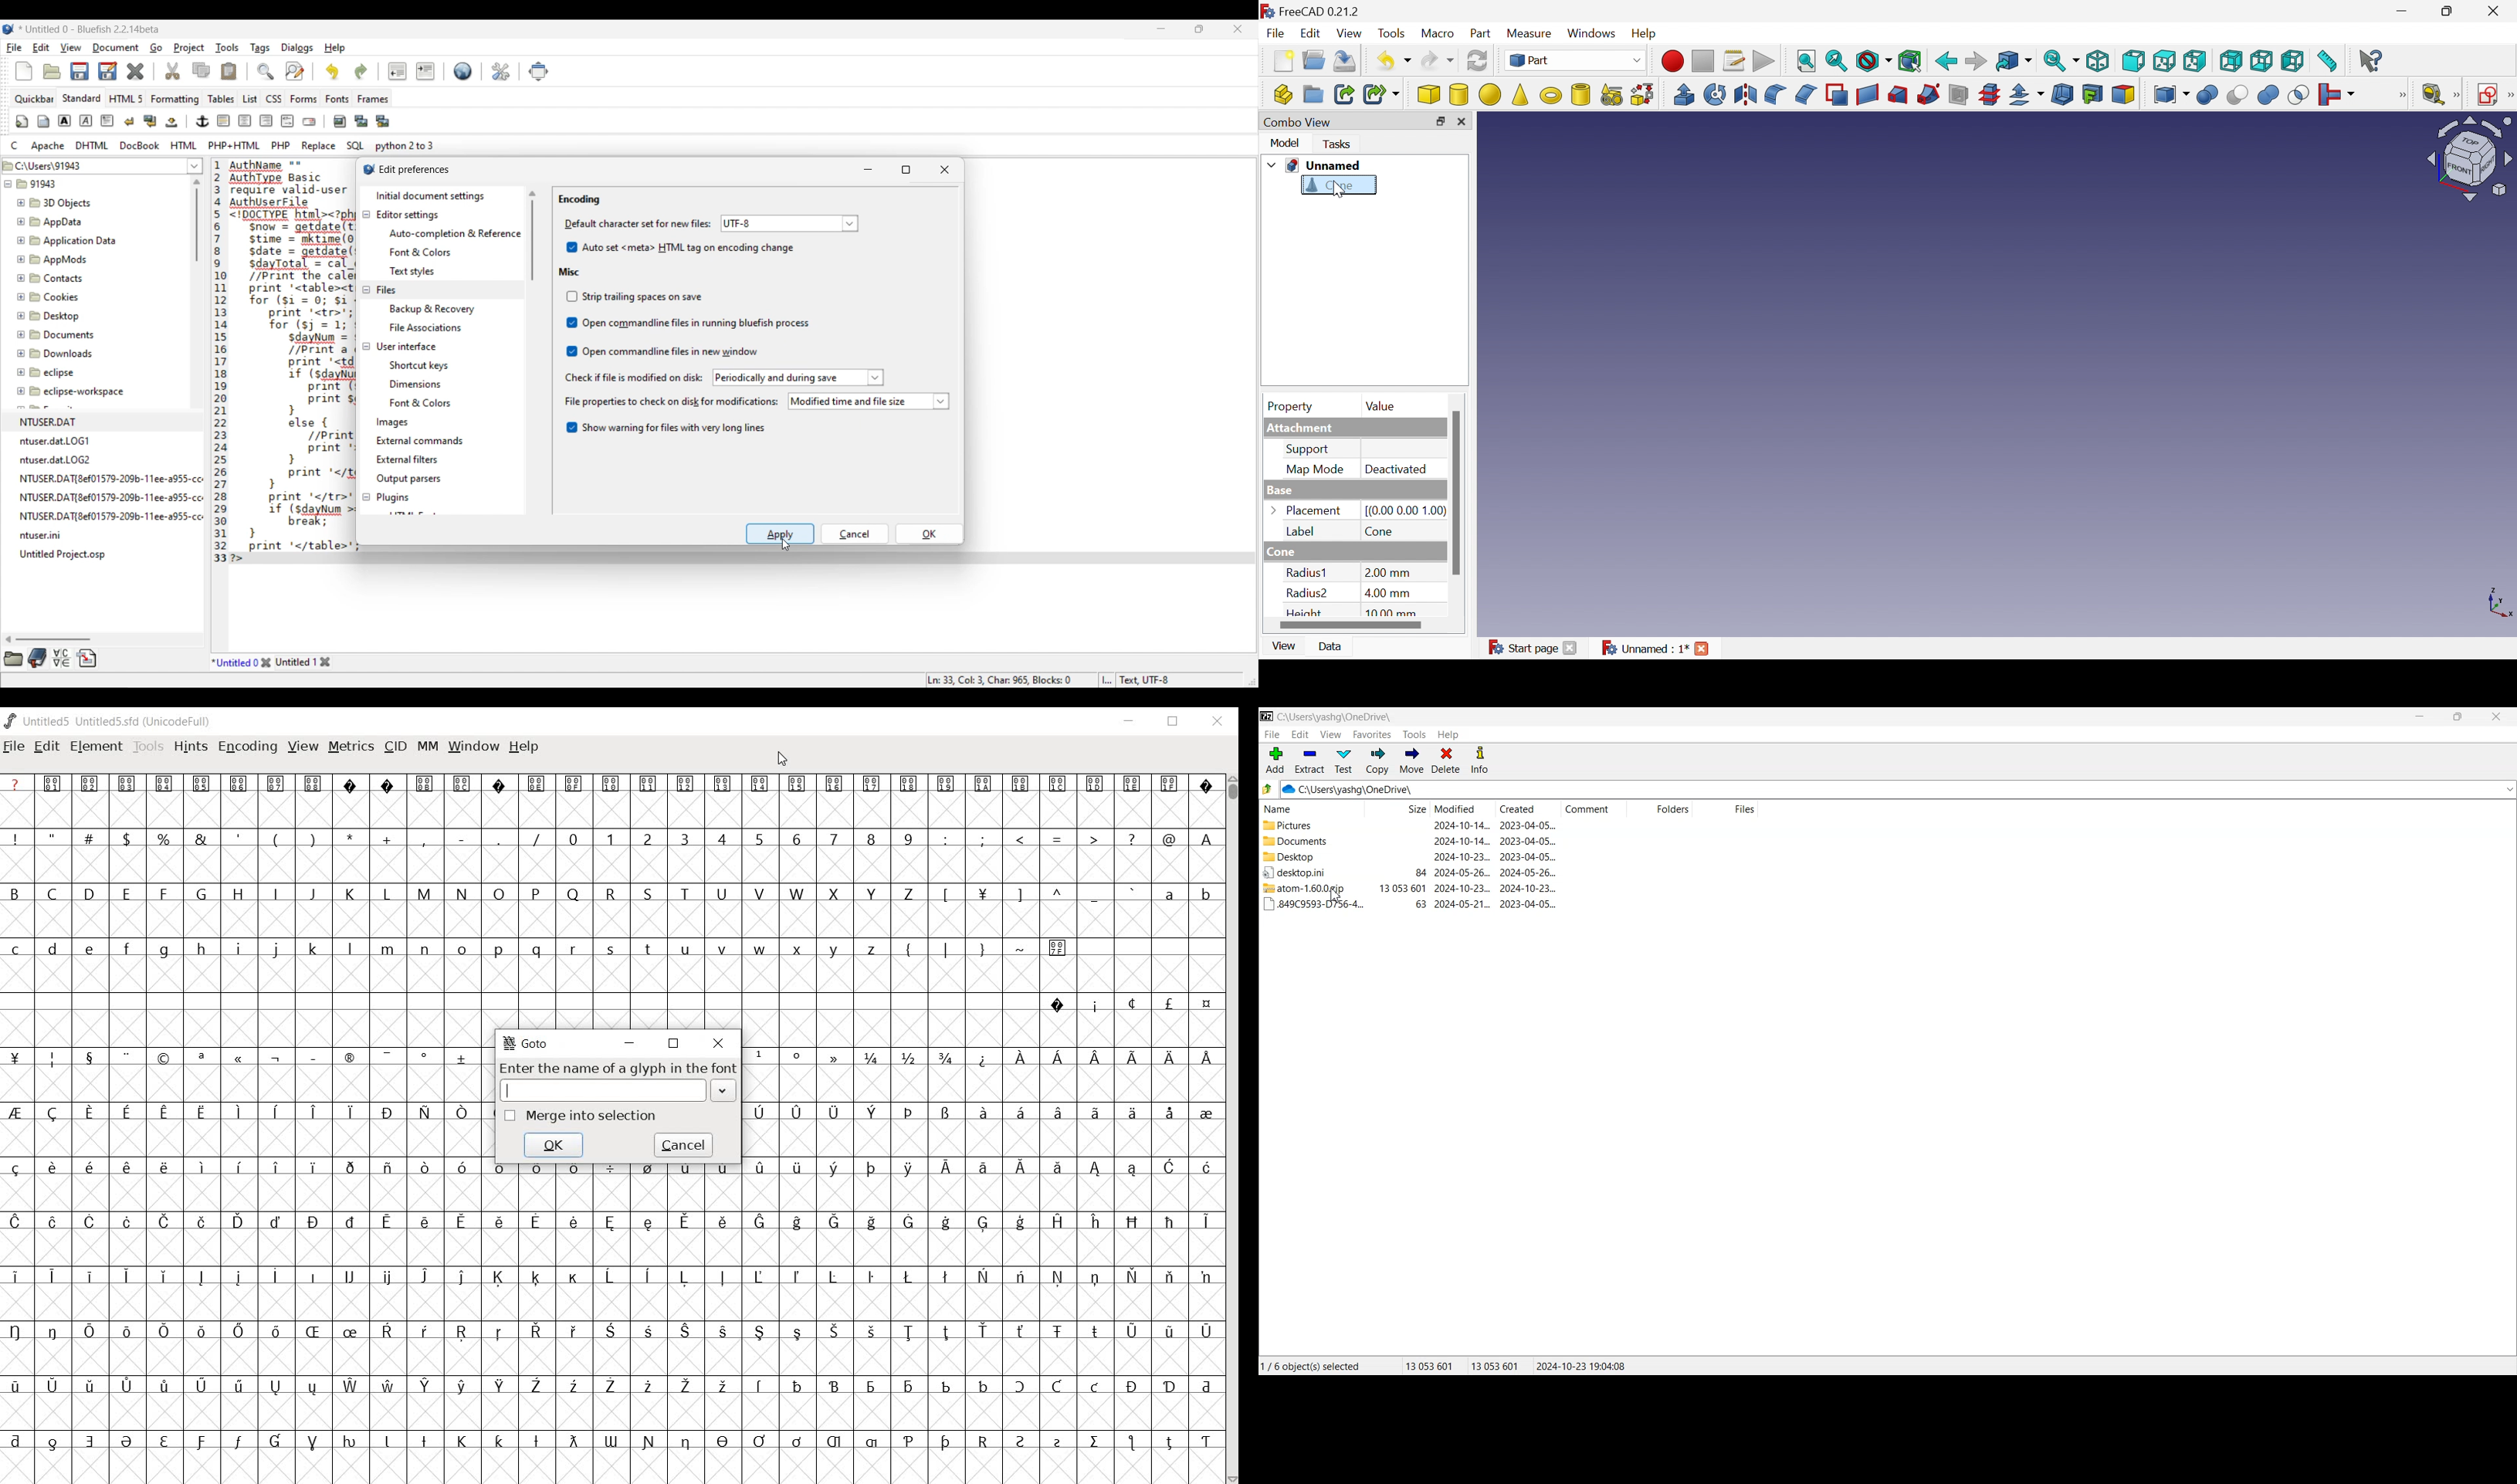 The image size is (2520, 1484). Describe the element at coordinates (1393, 31) in the screenshot. I see `Tools` at that location.